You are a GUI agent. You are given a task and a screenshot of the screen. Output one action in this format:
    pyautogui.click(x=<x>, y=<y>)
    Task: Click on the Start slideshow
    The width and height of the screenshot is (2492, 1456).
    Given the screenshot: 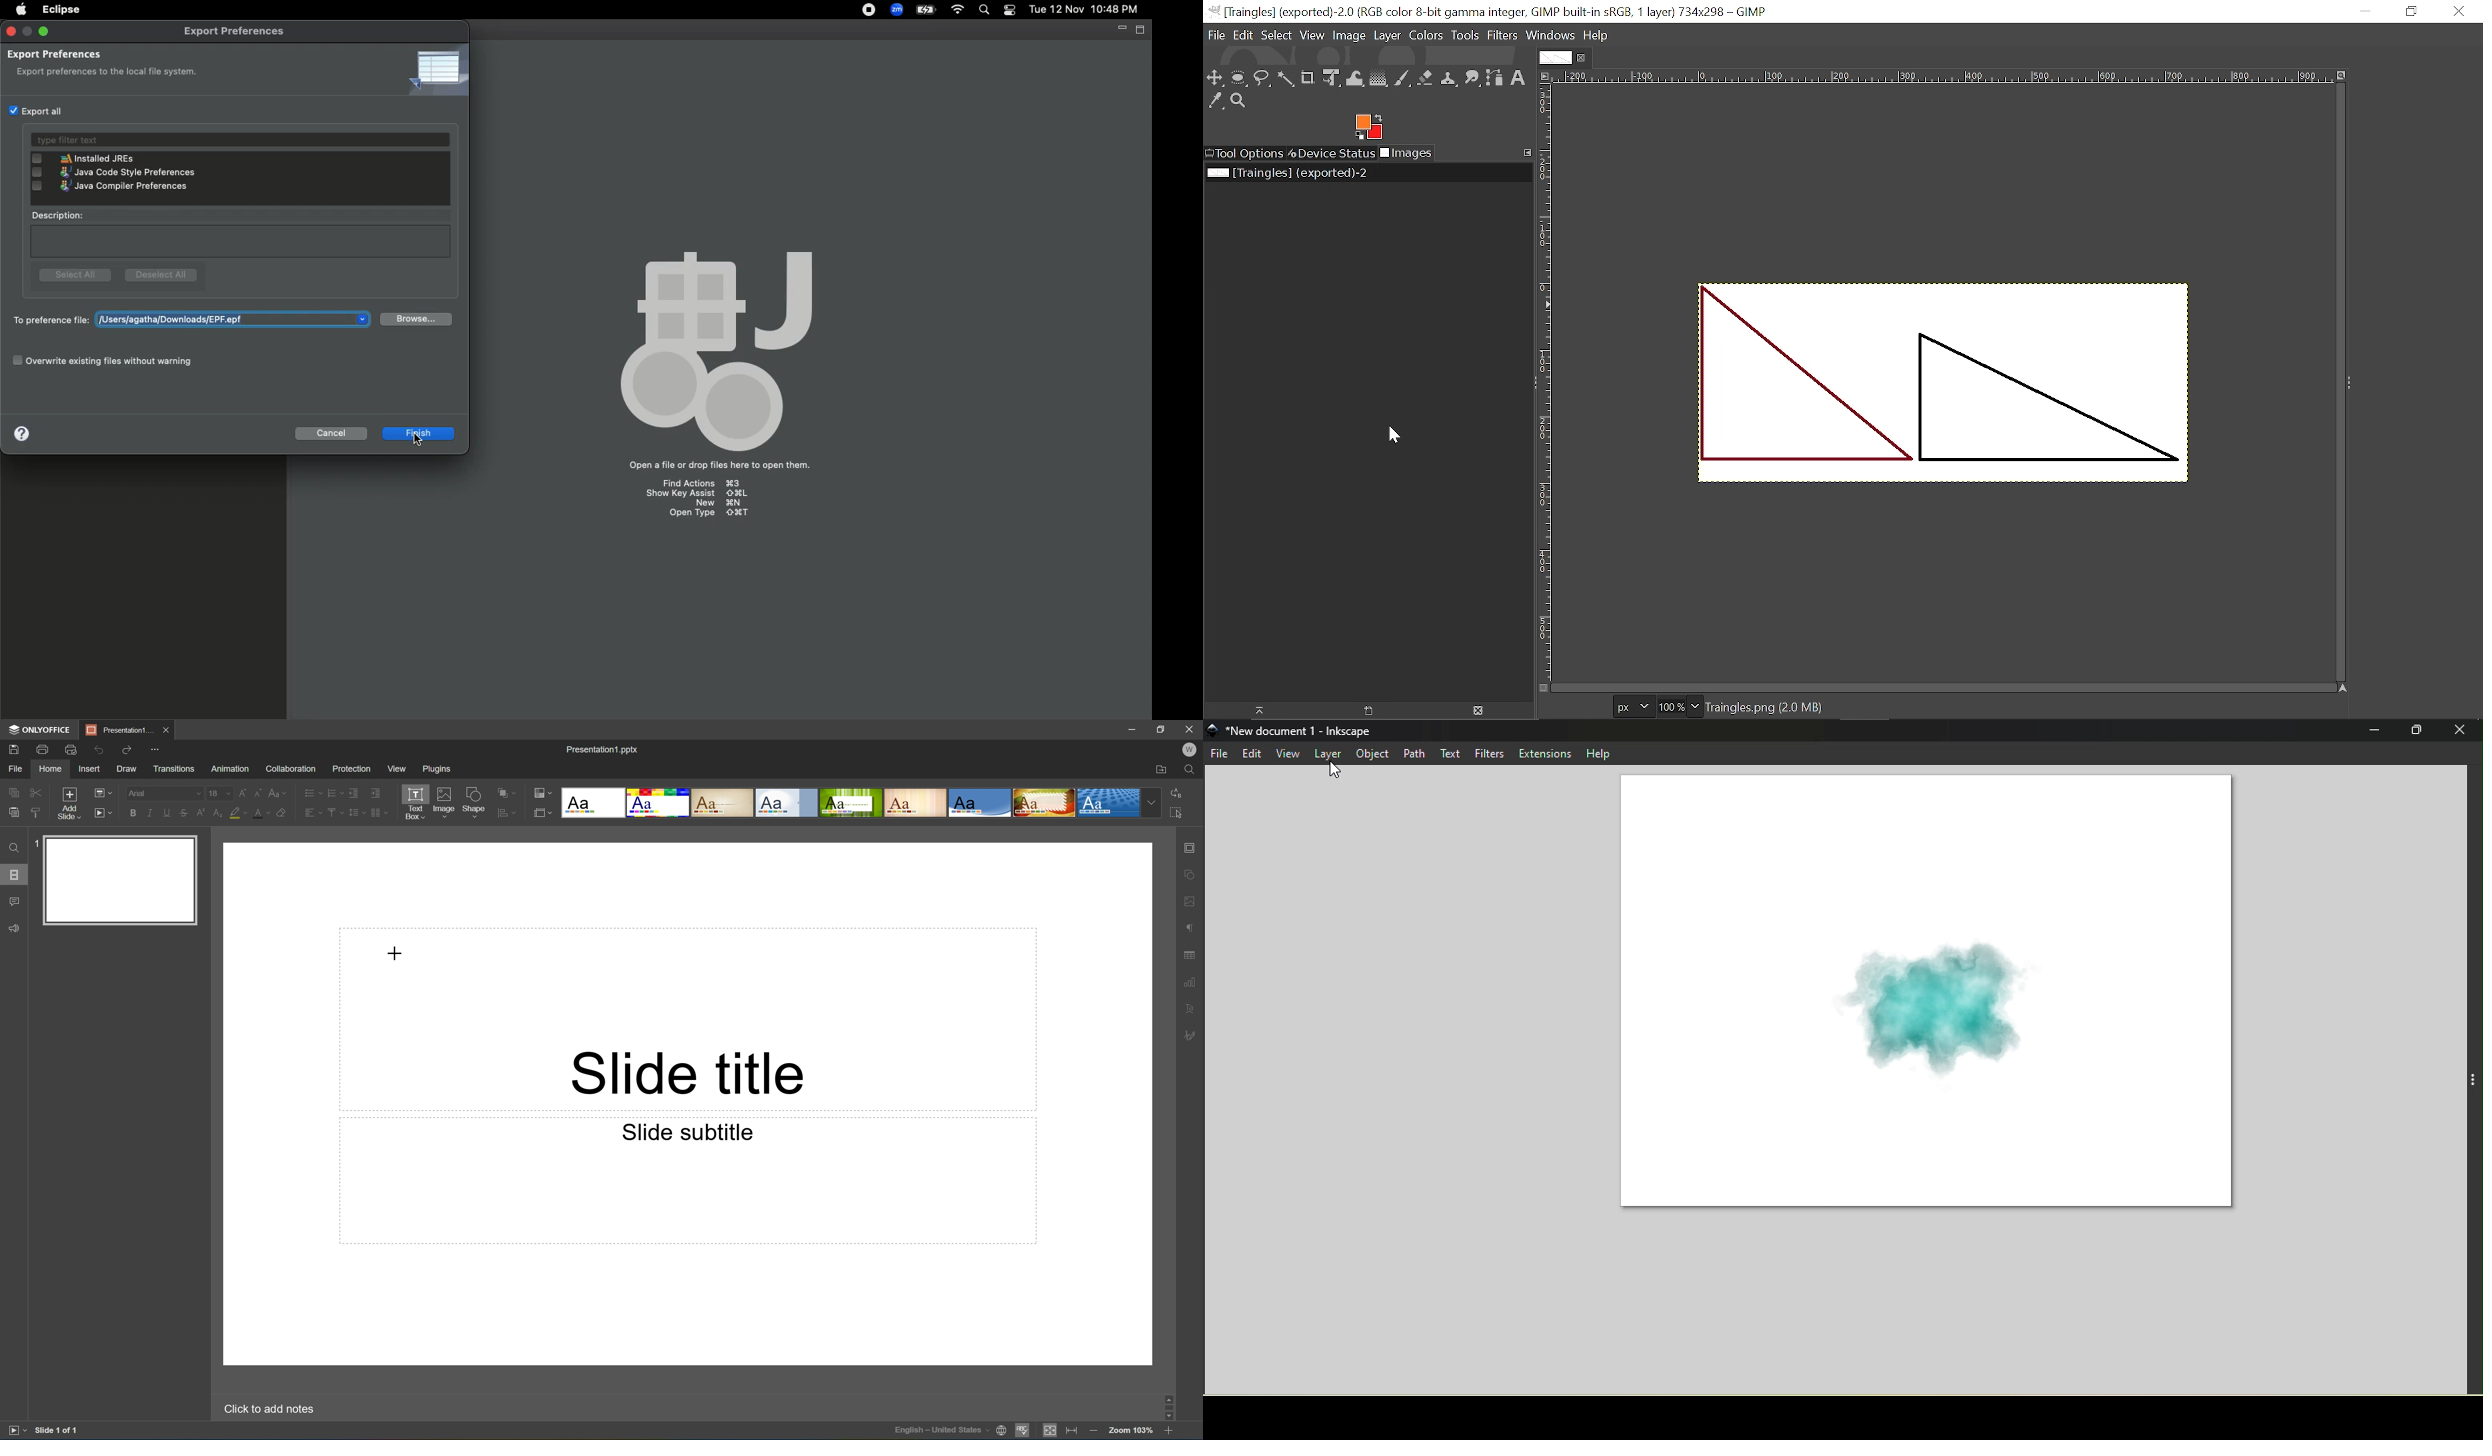 What is the action you would take?
    pyautogui.click(x=102, y=812)
    